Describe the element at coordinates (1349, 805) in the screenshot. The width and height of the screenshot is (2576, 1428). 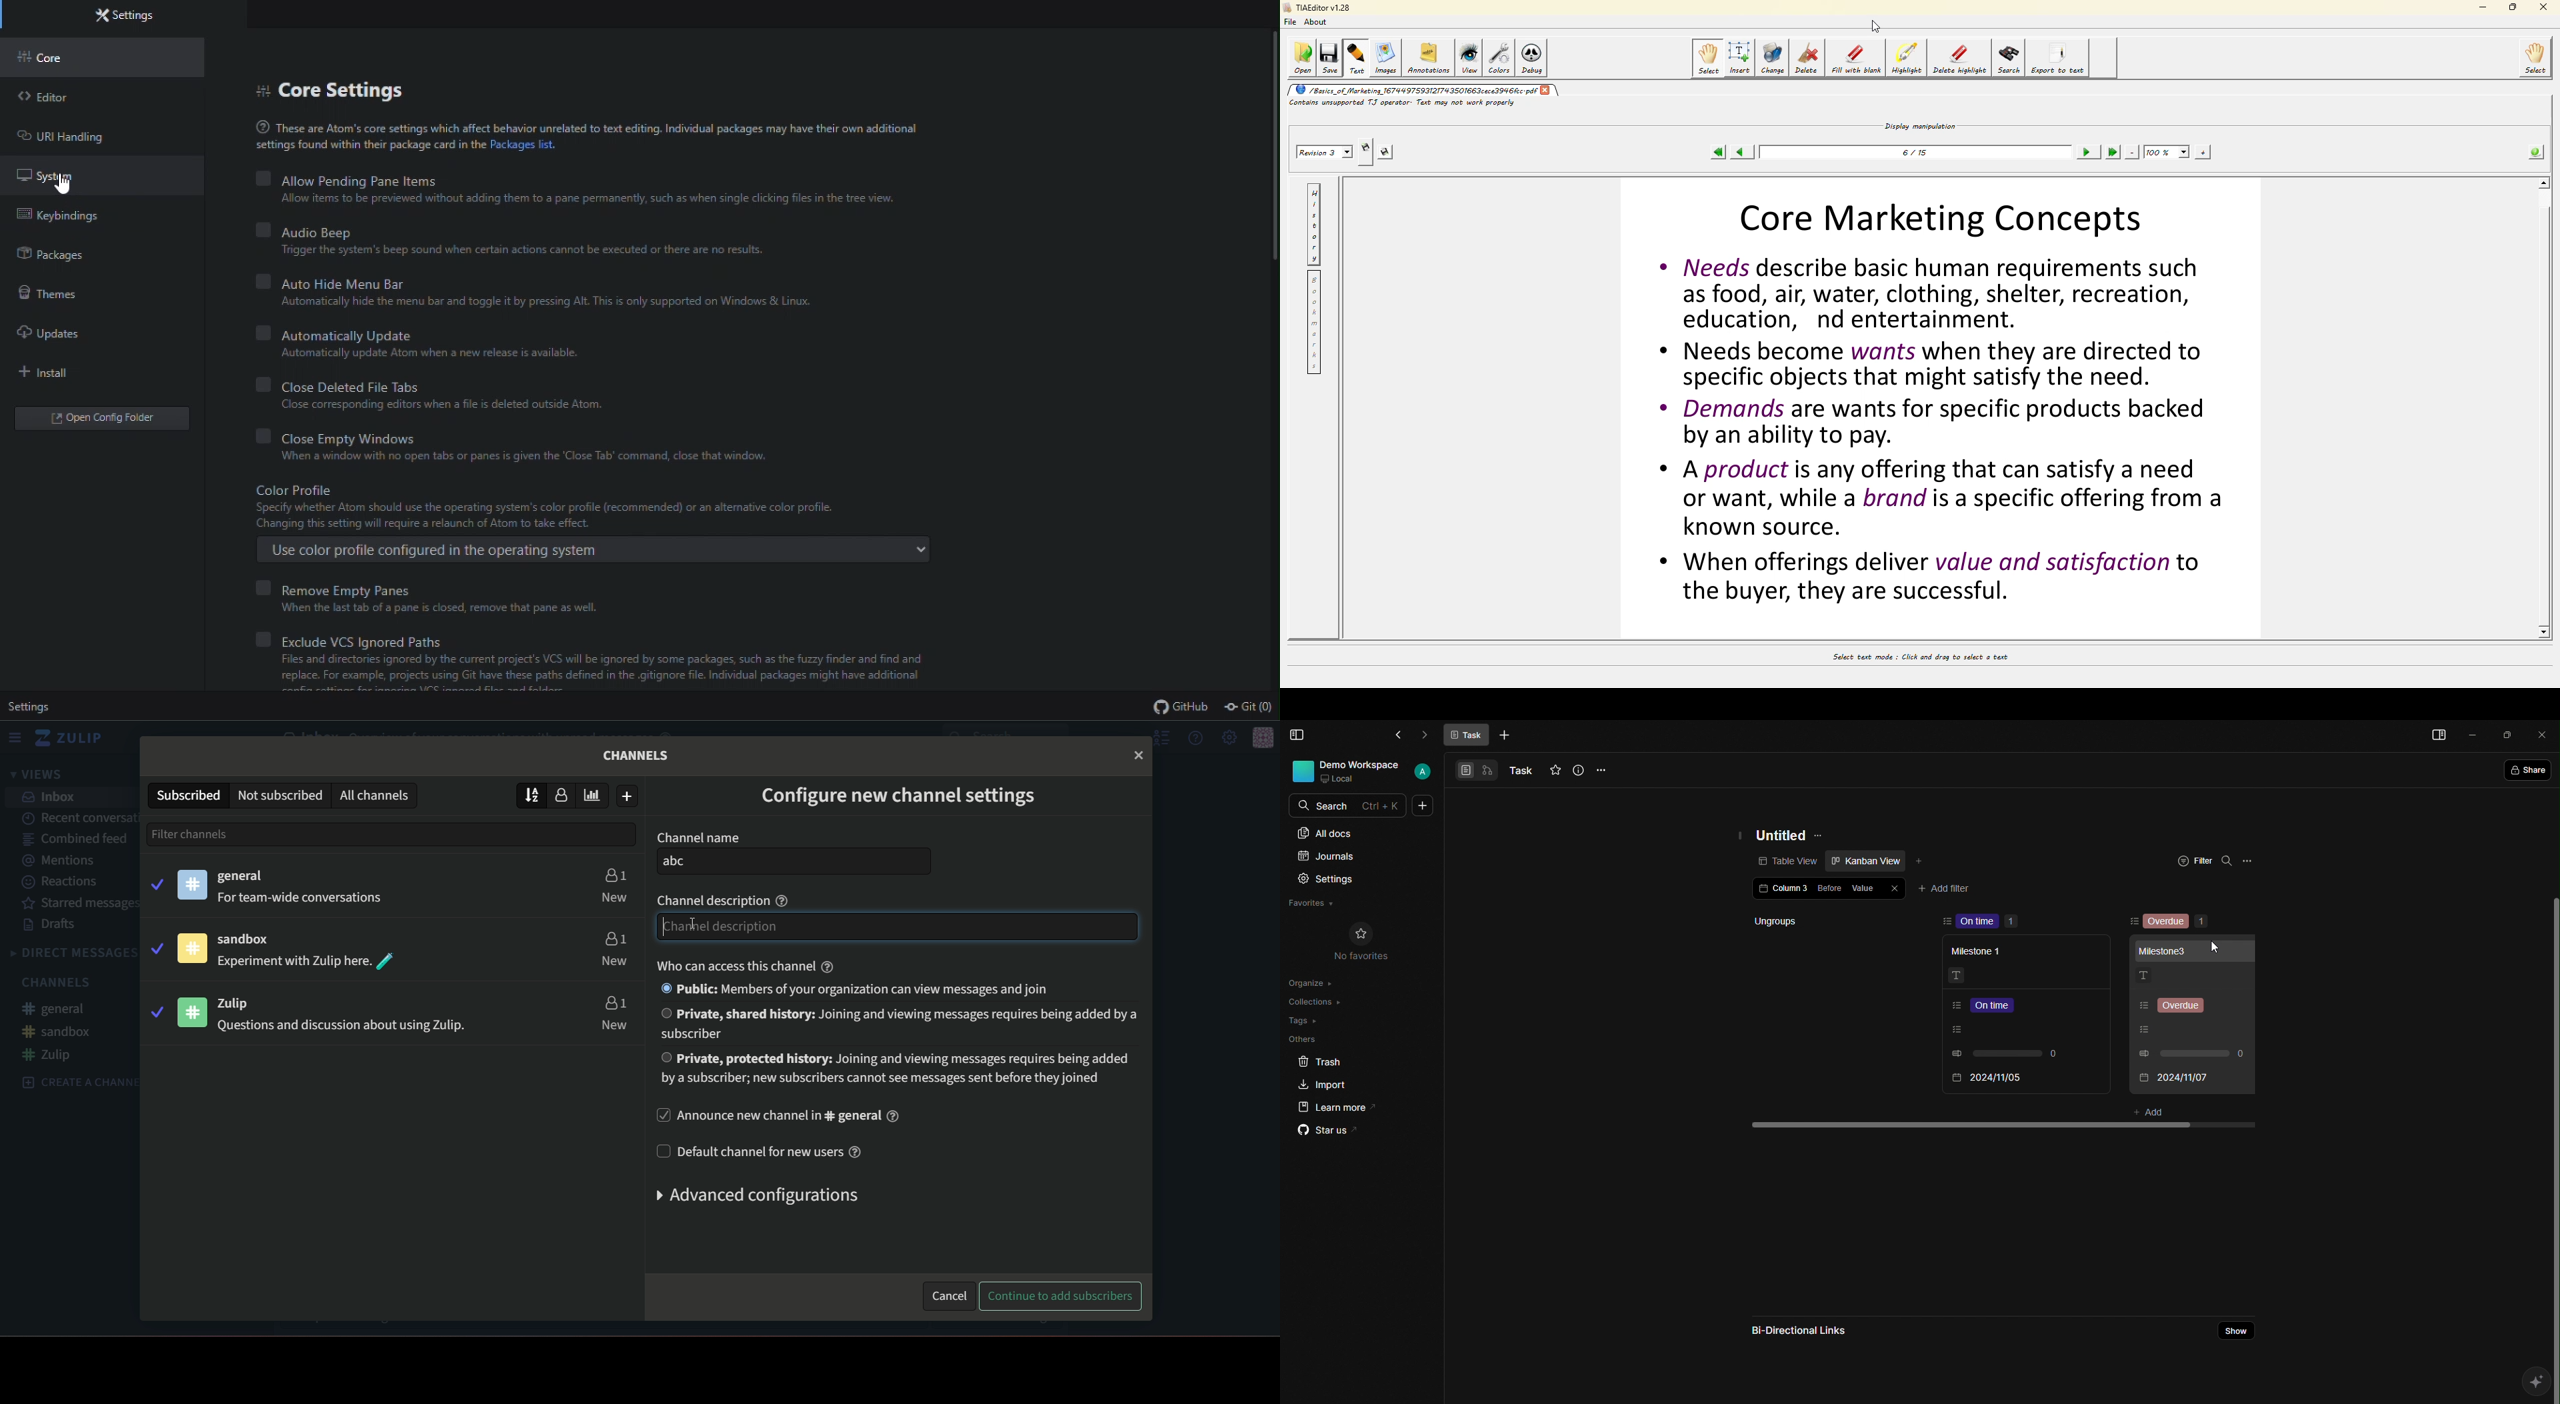
I see `Search` at that location.